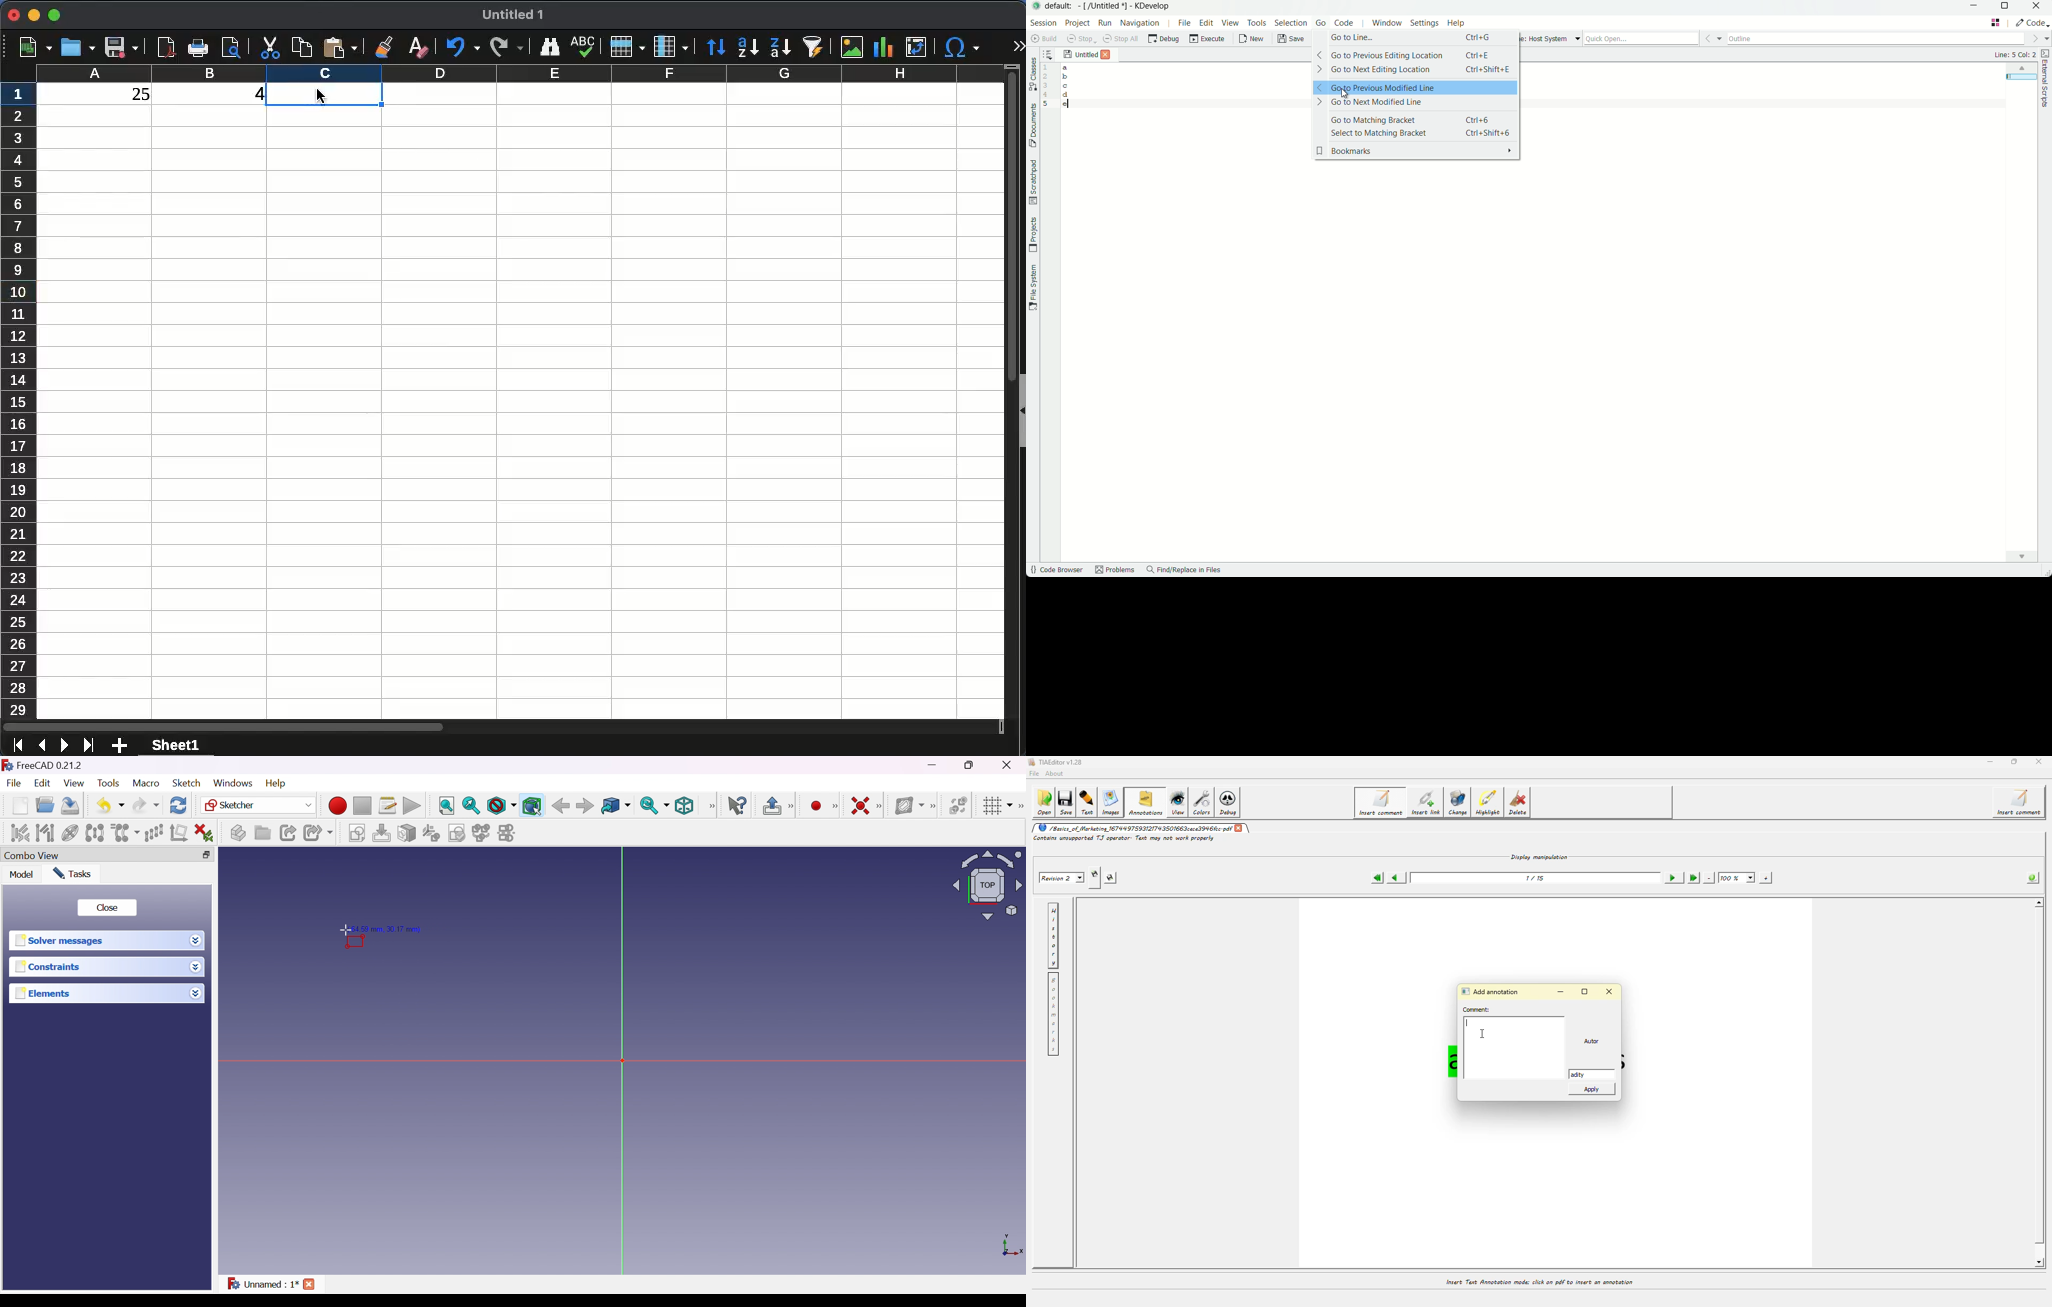 This screenshot has height=1316, width=2072. What do you see at coordinates (862, 806) in the screenshot?
I see `Constrain coincident` at bounding box center [862, 806].